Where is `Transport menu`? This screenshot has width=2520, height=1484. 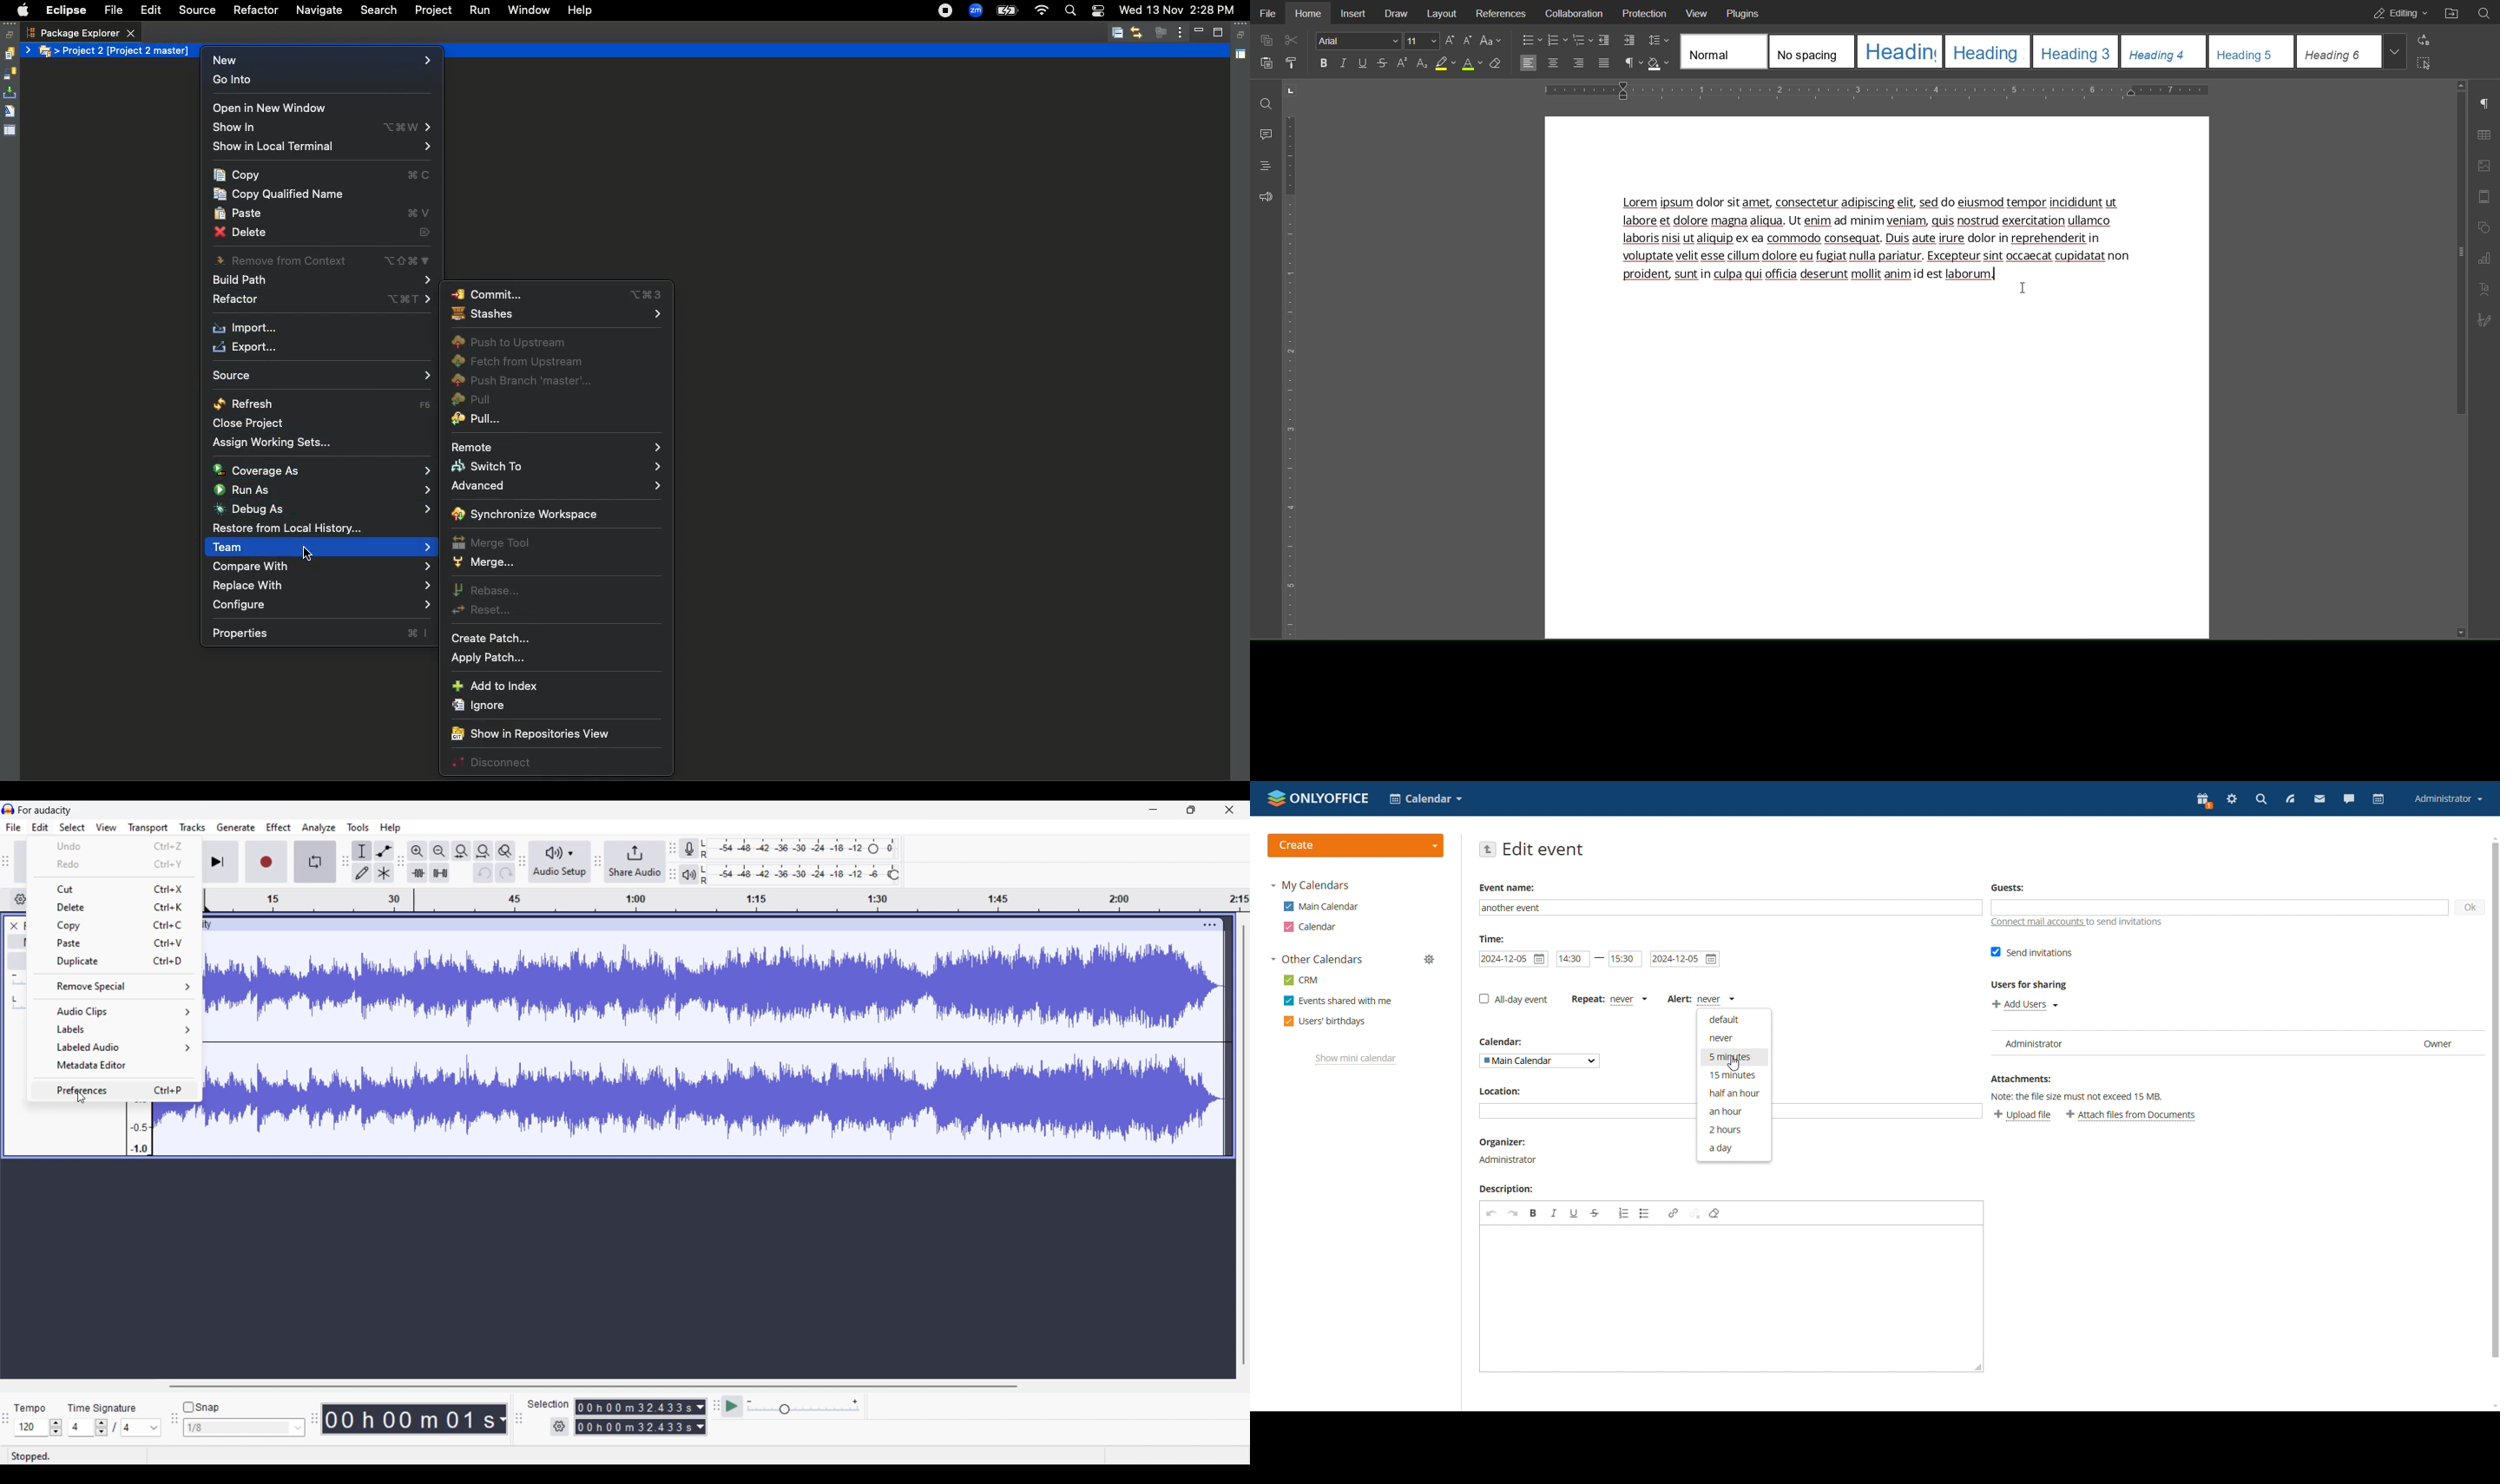
Transport menu is located at coordinates (148, 828).